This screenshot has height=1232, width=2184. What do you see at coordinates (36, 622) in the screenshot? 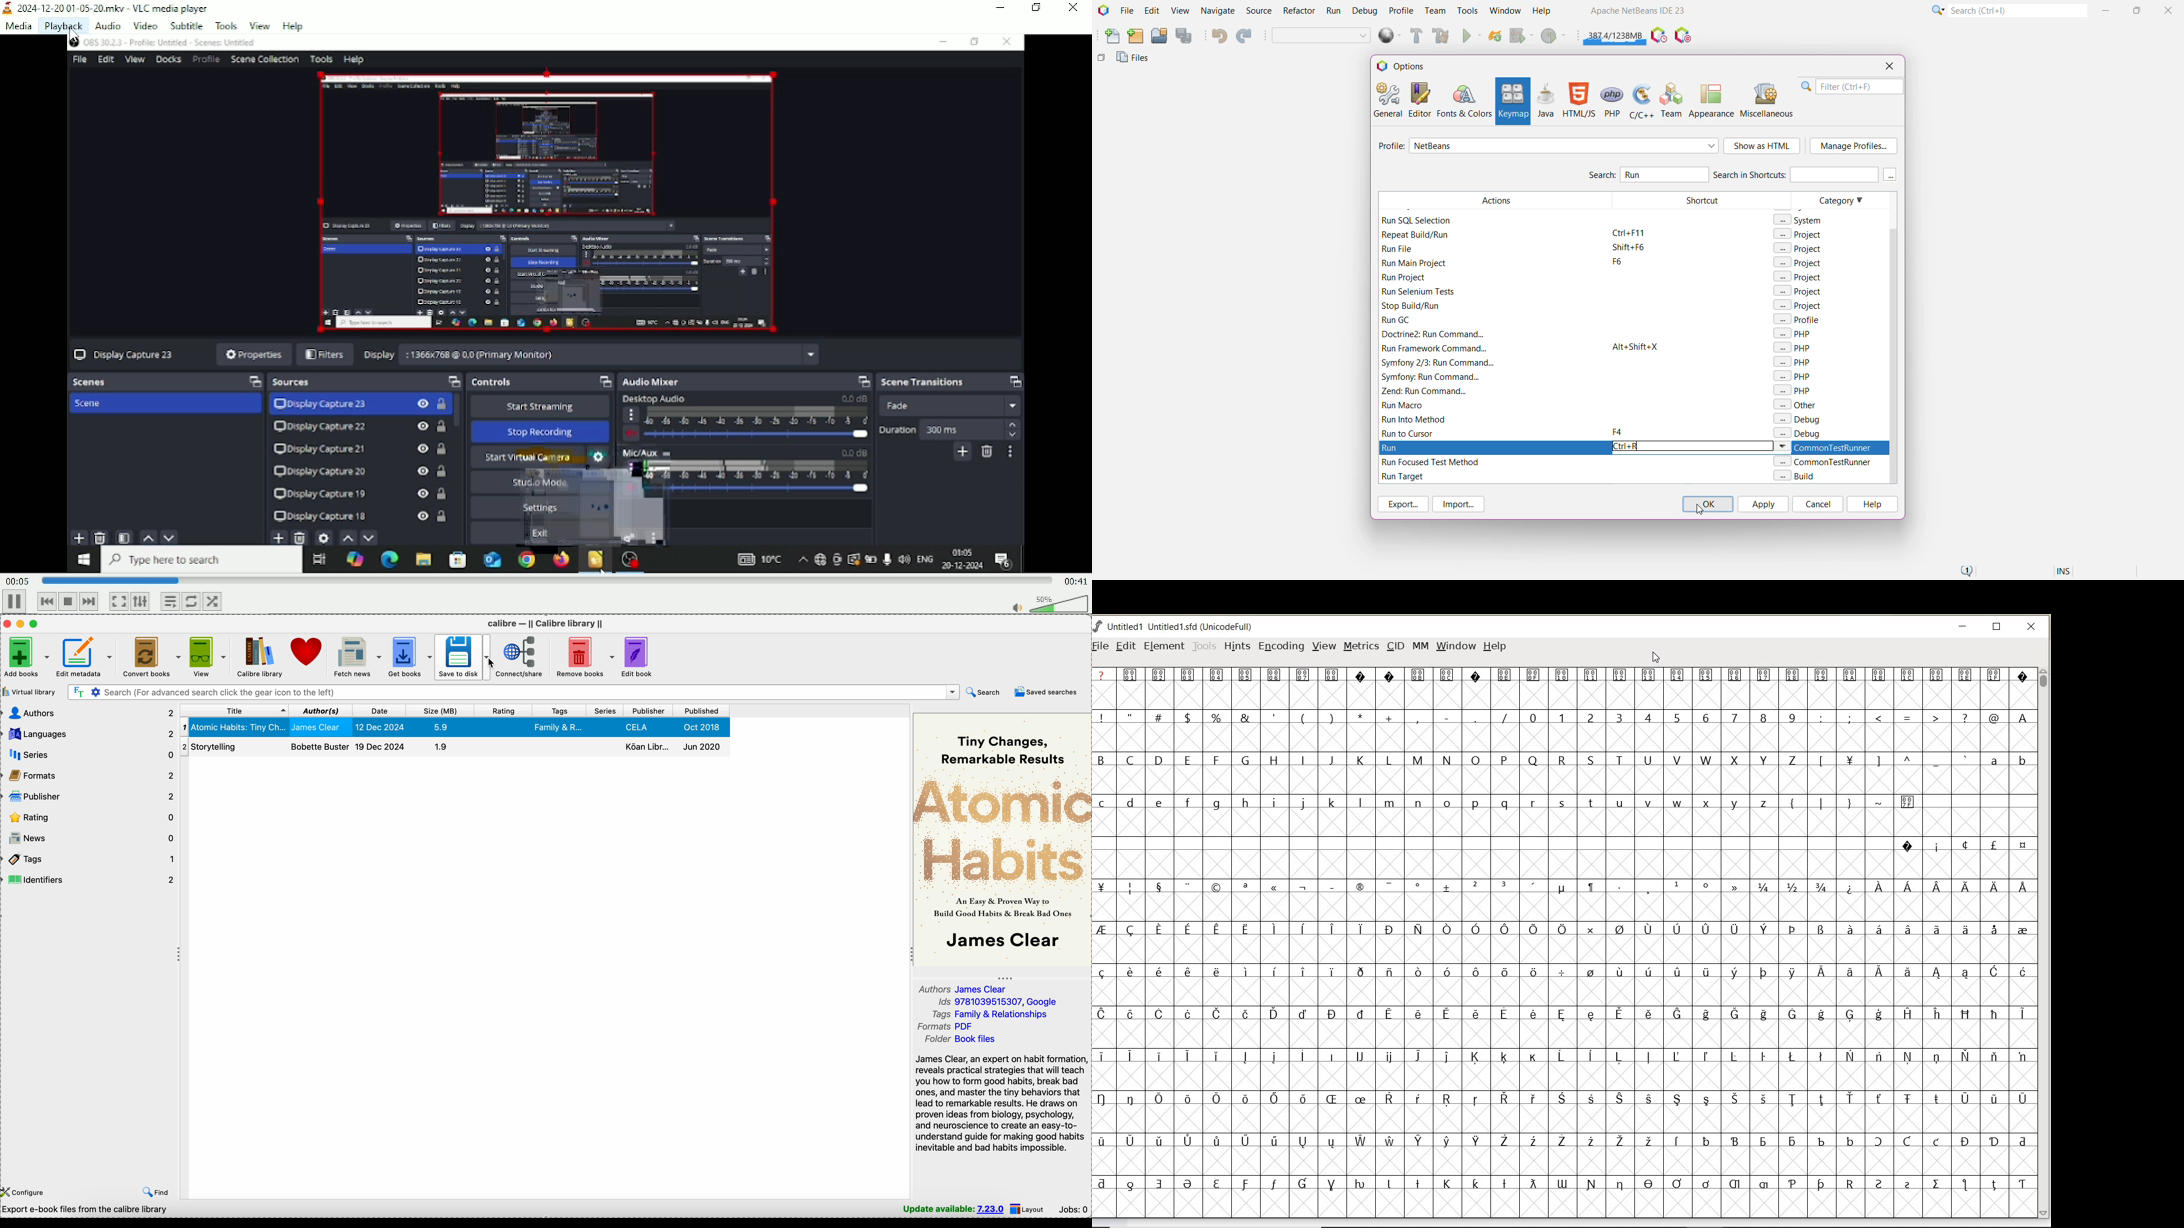
I see `maximize Calibre` at bounding box center [36, 622].